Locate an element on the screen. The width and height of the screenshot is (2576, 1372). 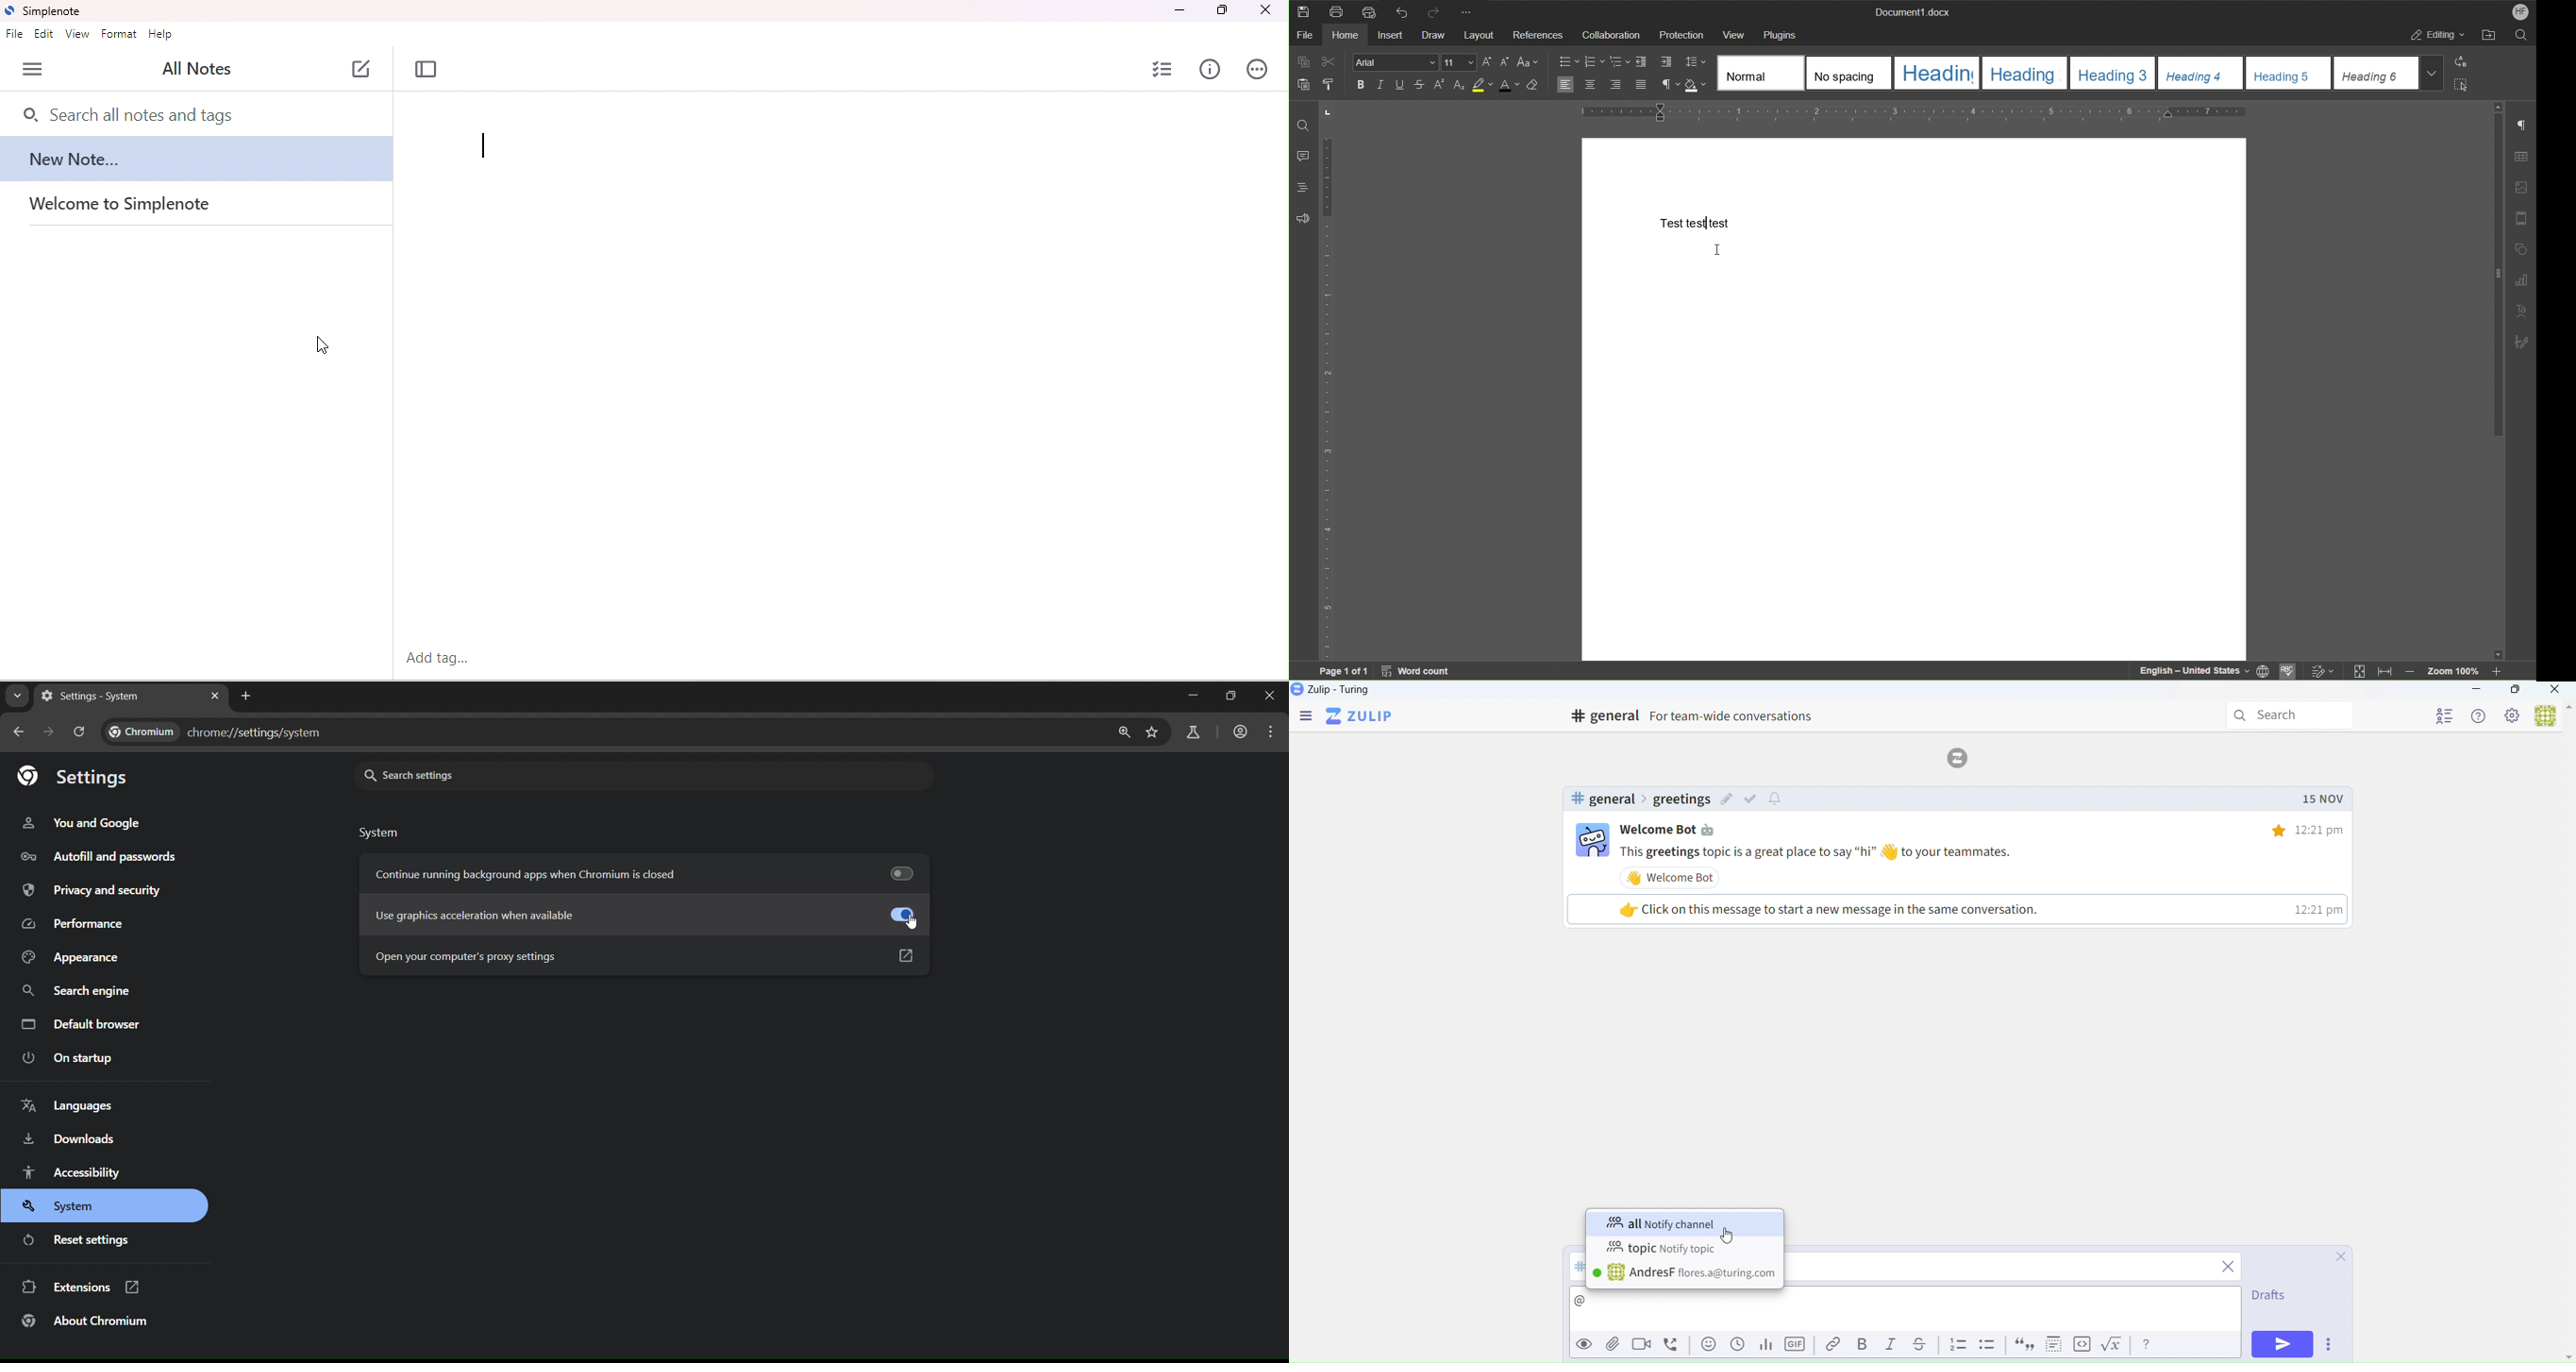
help is located at coordinates (161, 33).